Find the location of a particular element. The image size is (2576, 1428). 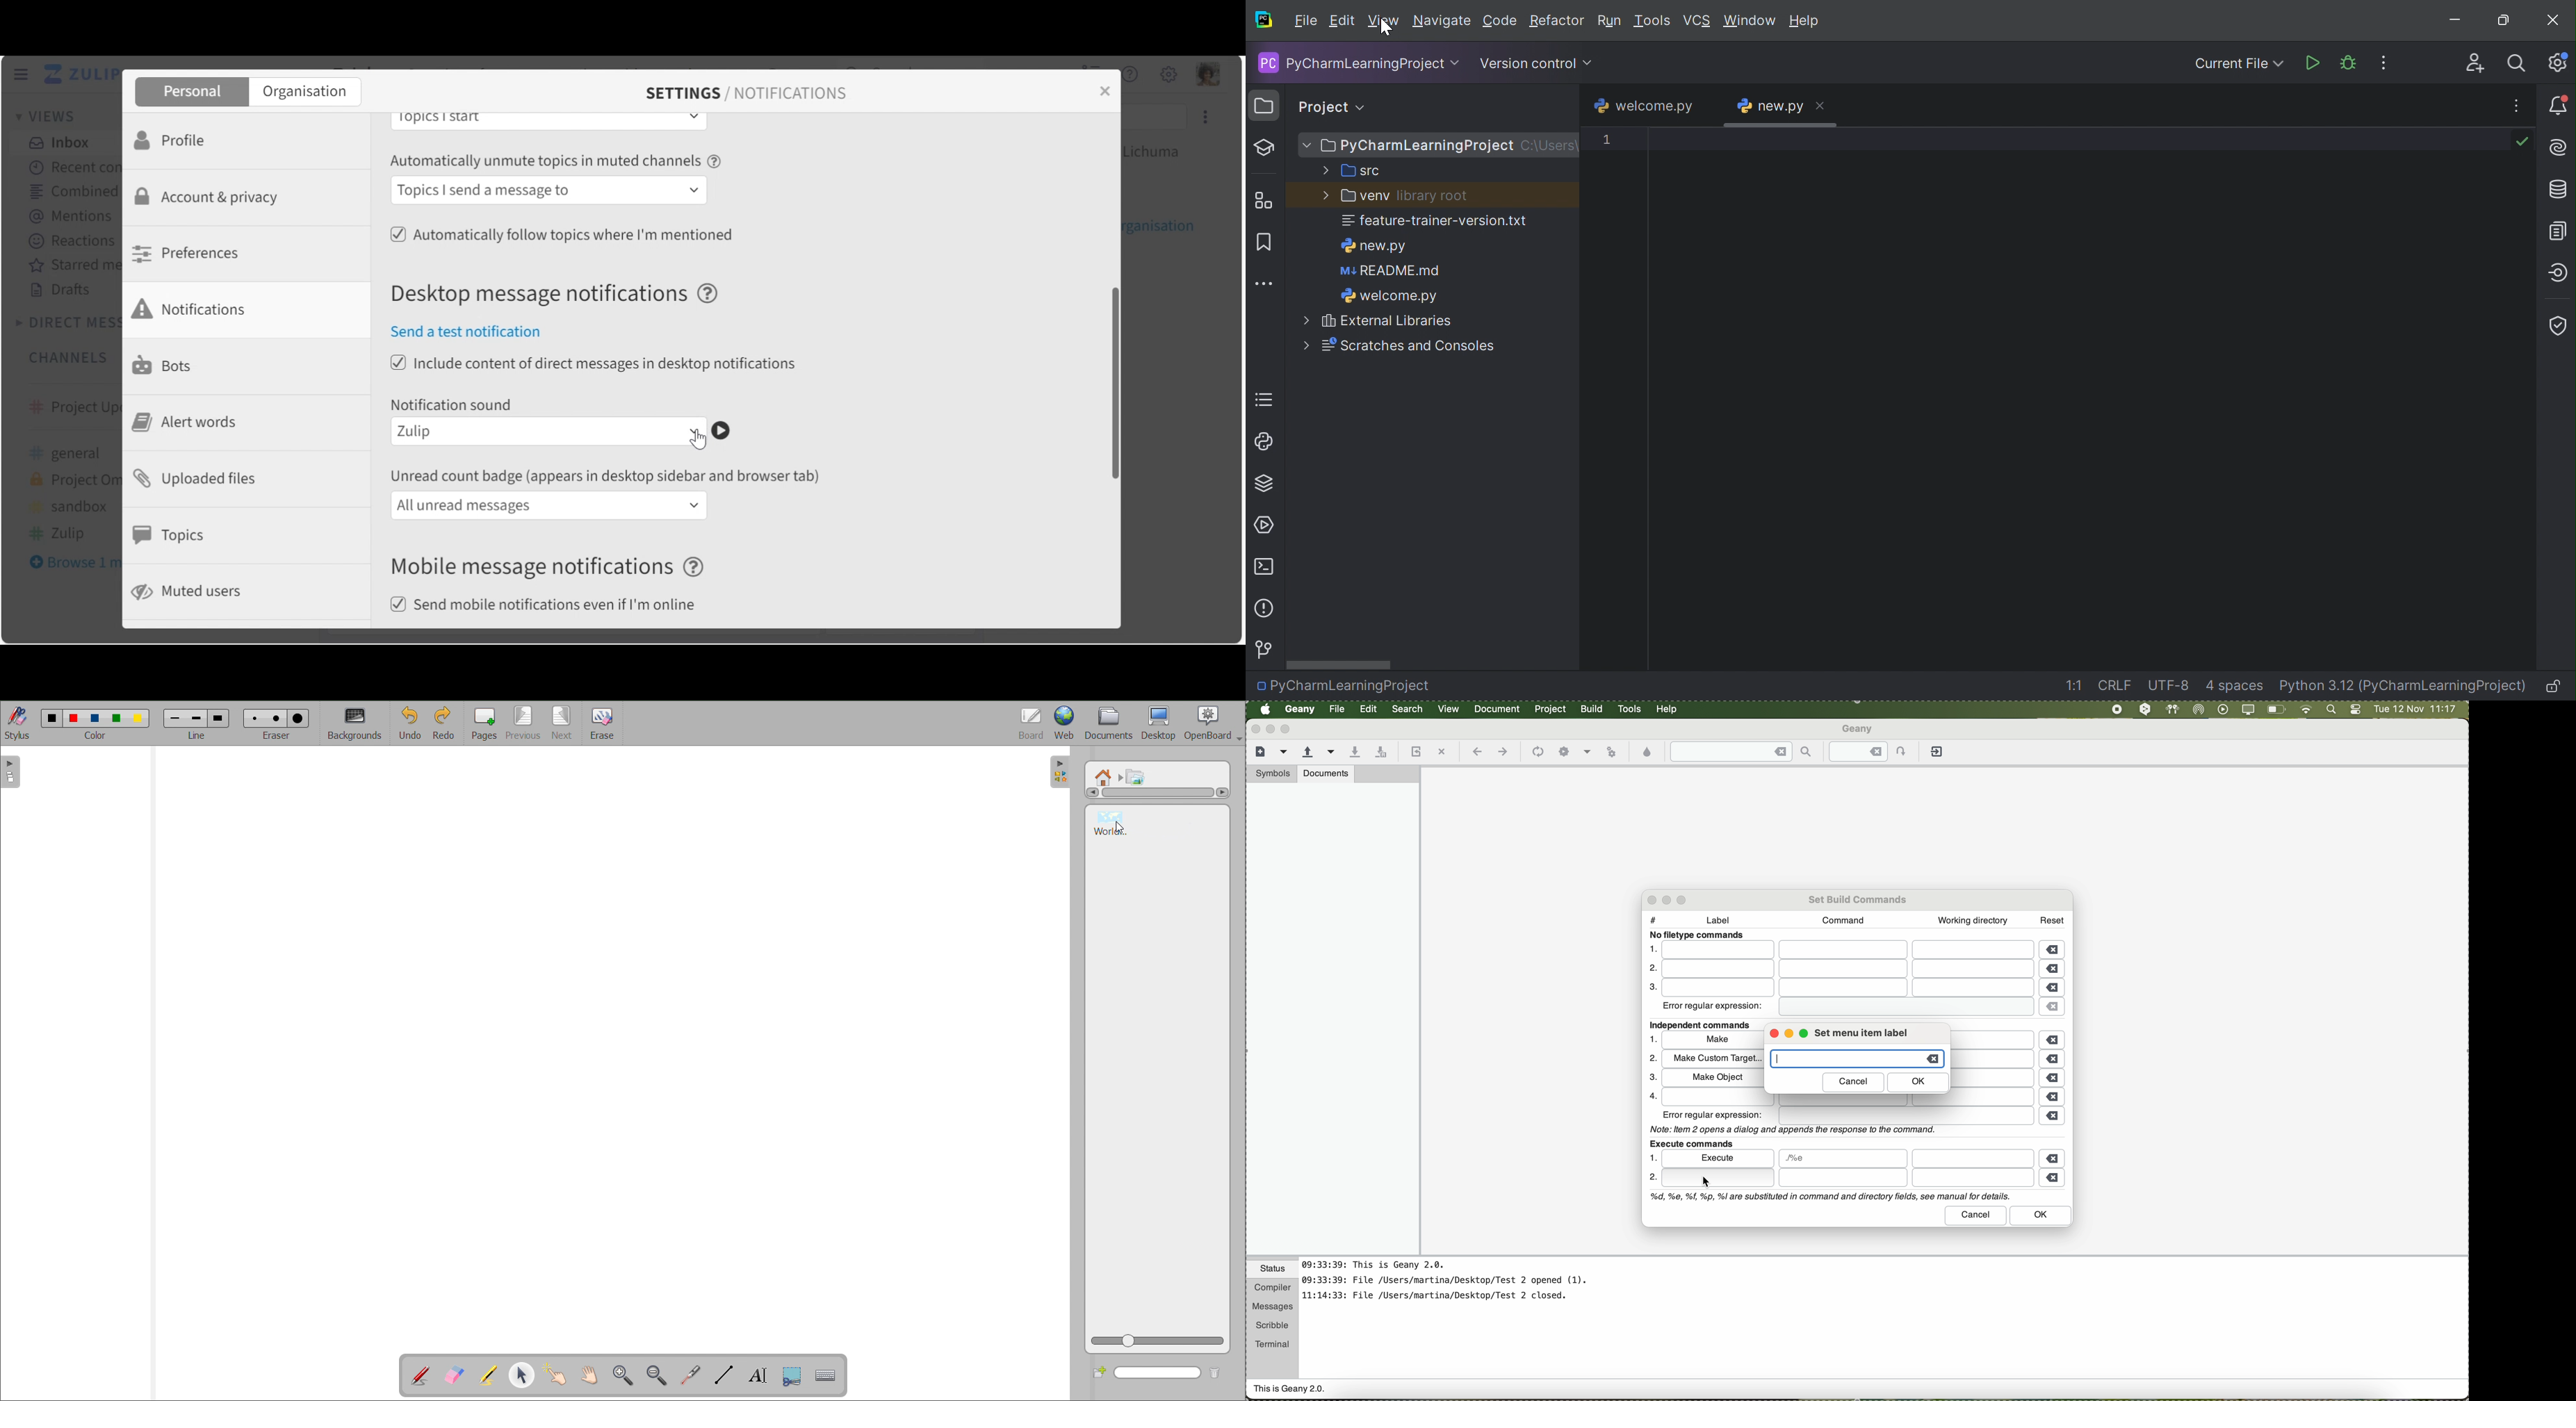

Tools is located at coordinates (1653, 21).